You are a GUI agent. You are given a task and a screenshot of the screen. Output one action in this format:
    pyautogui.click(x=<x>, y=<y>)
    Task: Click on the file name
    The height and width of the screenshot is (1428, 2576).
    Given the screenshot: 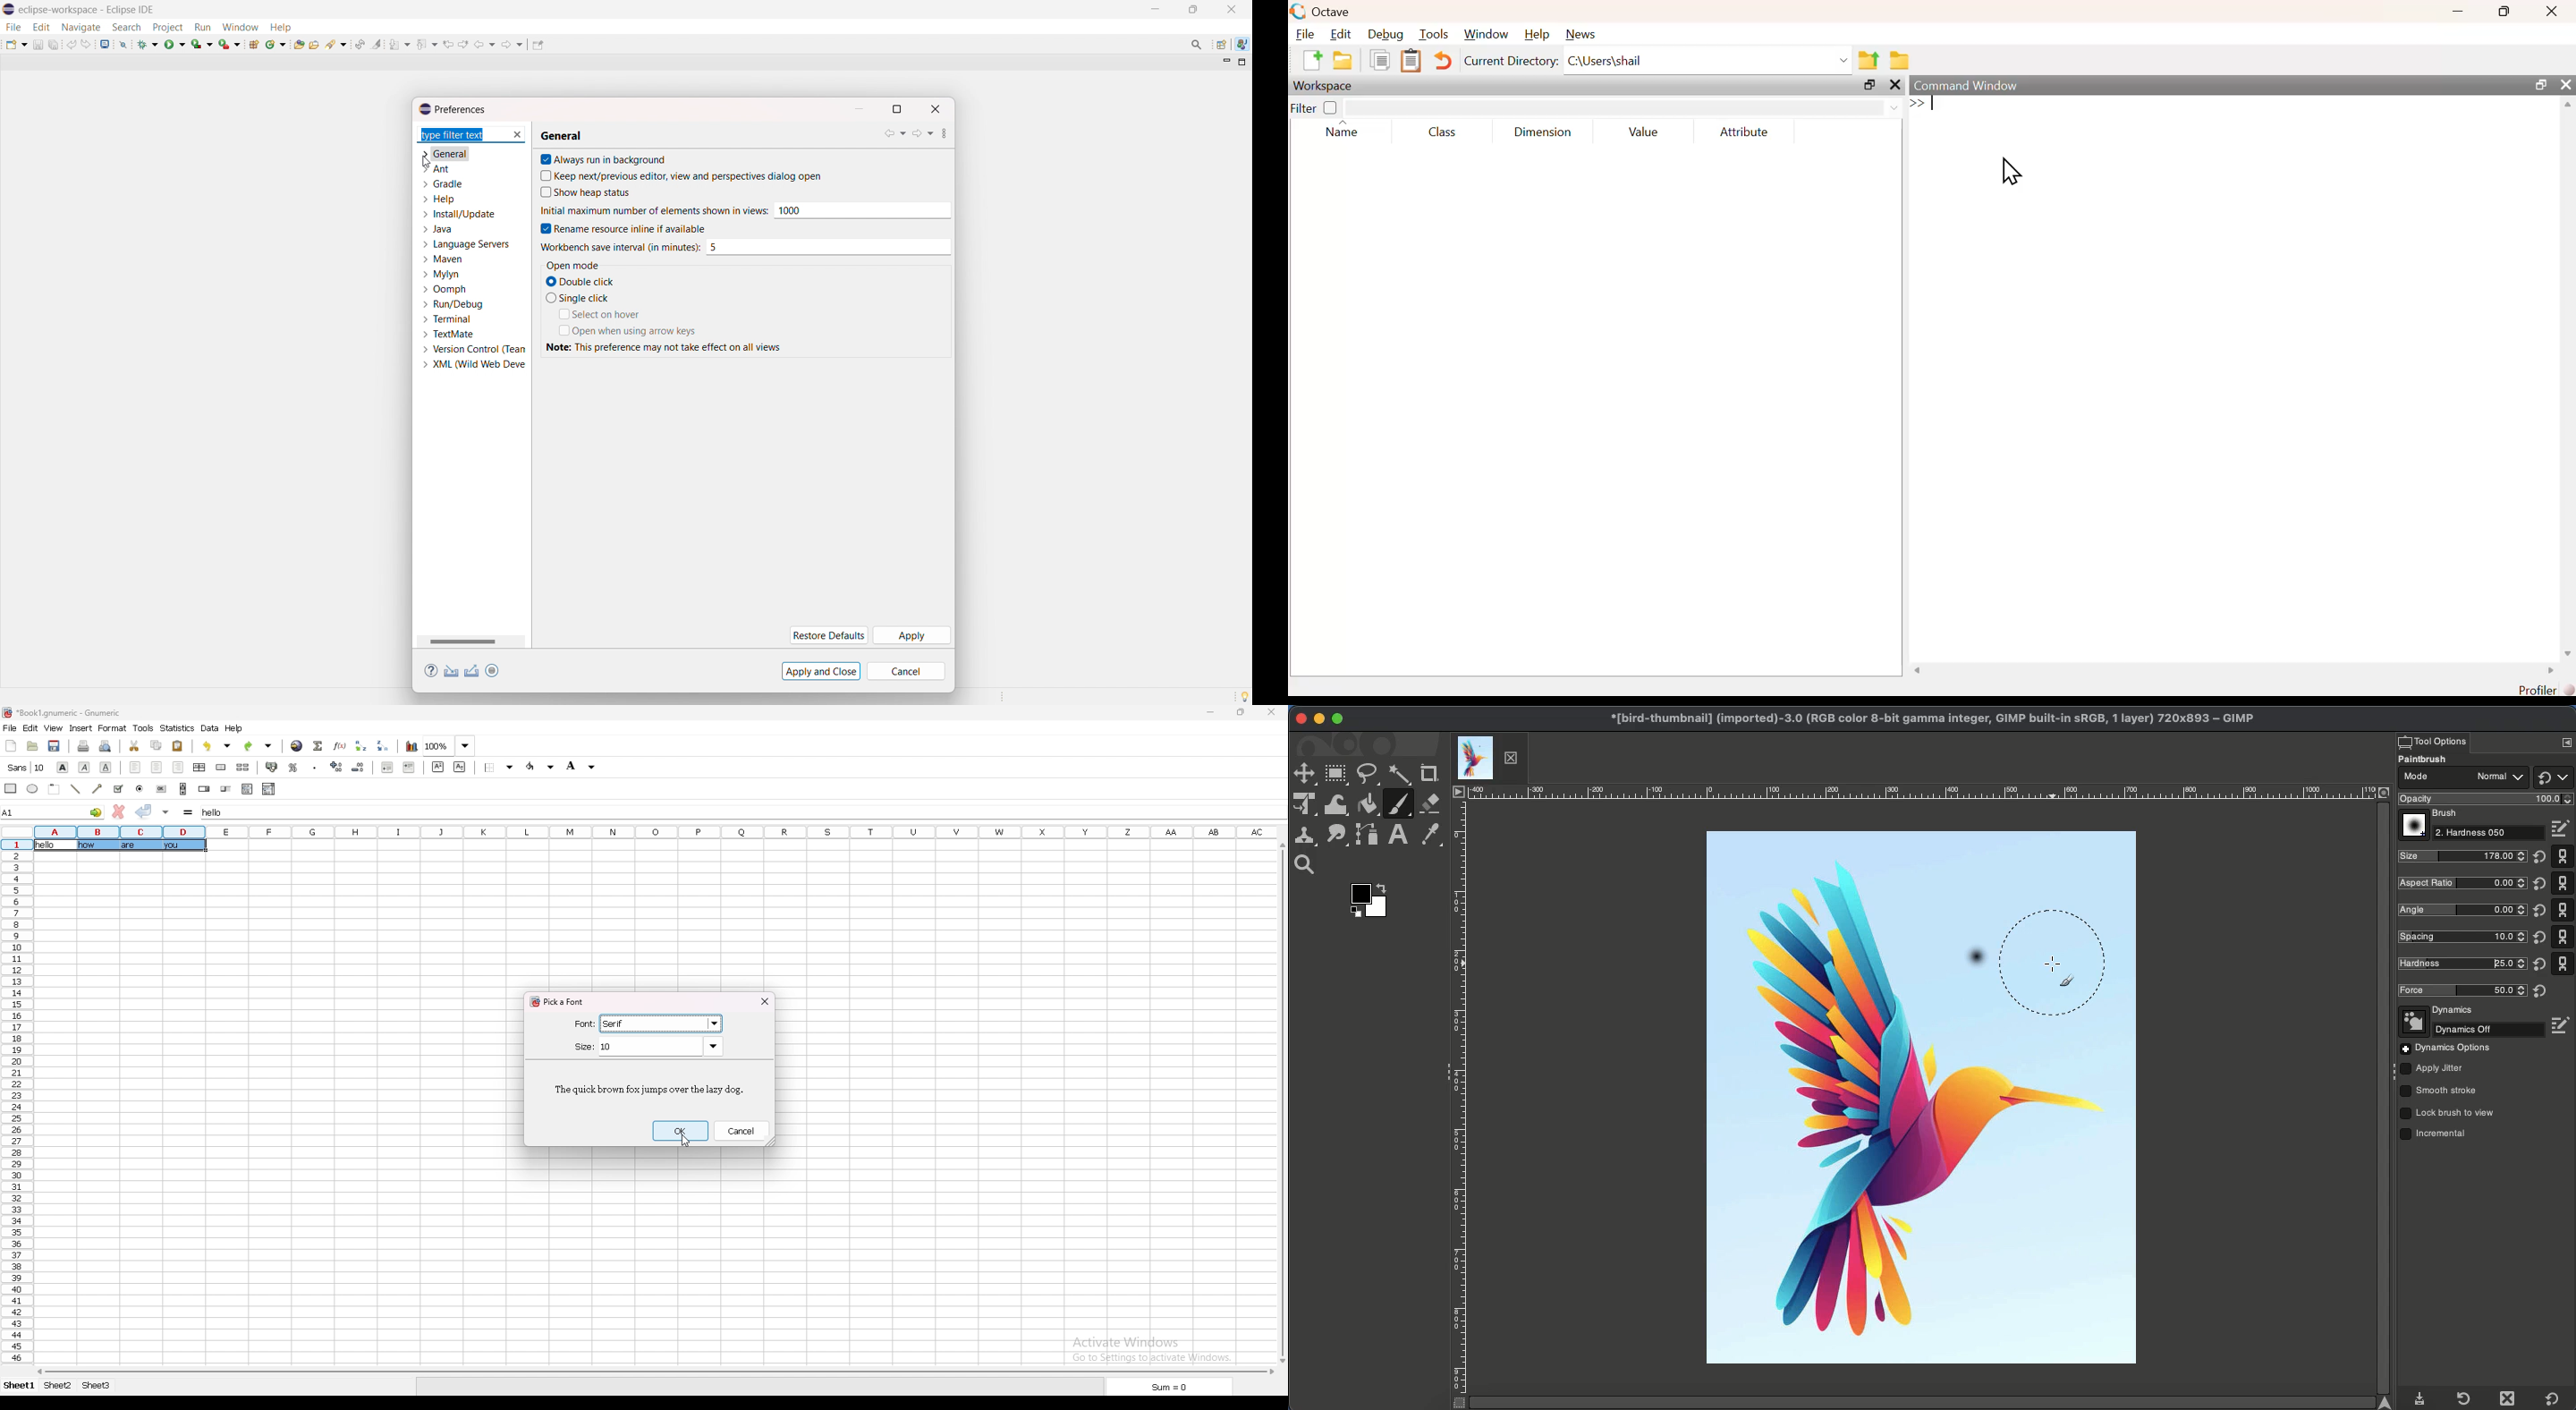 What is the action you would take?
    pyautogui.click(x=62, y=712)
    